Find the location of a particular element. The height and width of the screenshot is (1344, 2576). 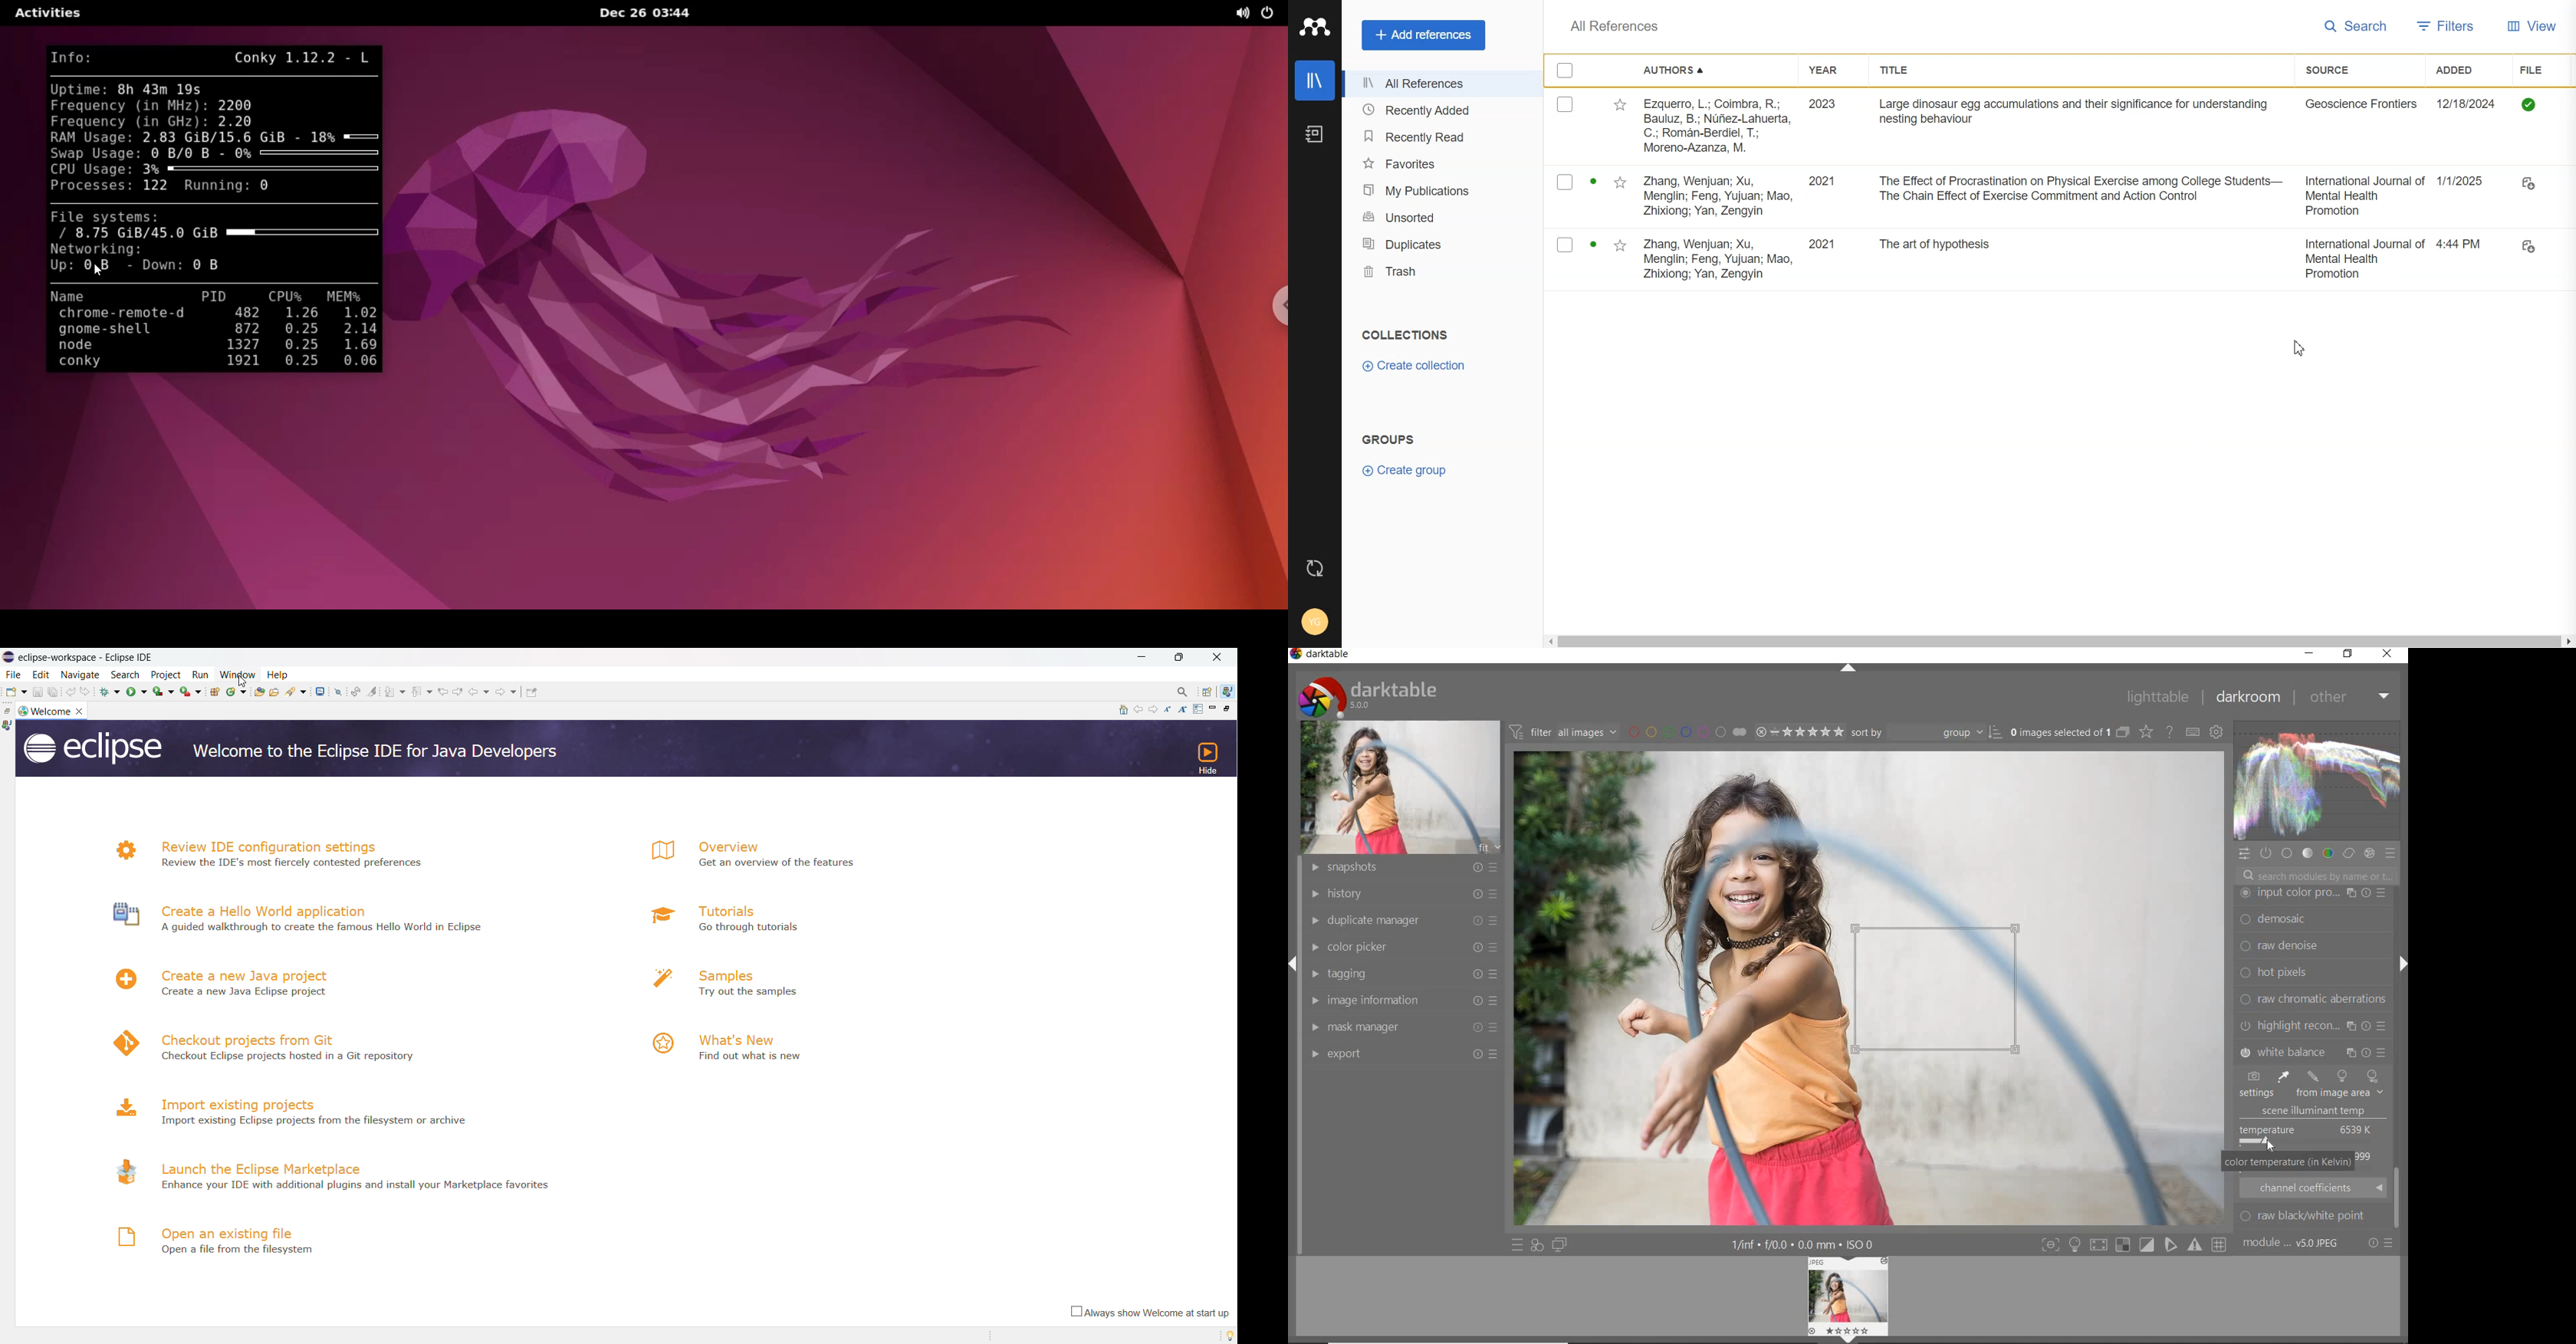

Checkmarks is located at coordinates (1566, 70).